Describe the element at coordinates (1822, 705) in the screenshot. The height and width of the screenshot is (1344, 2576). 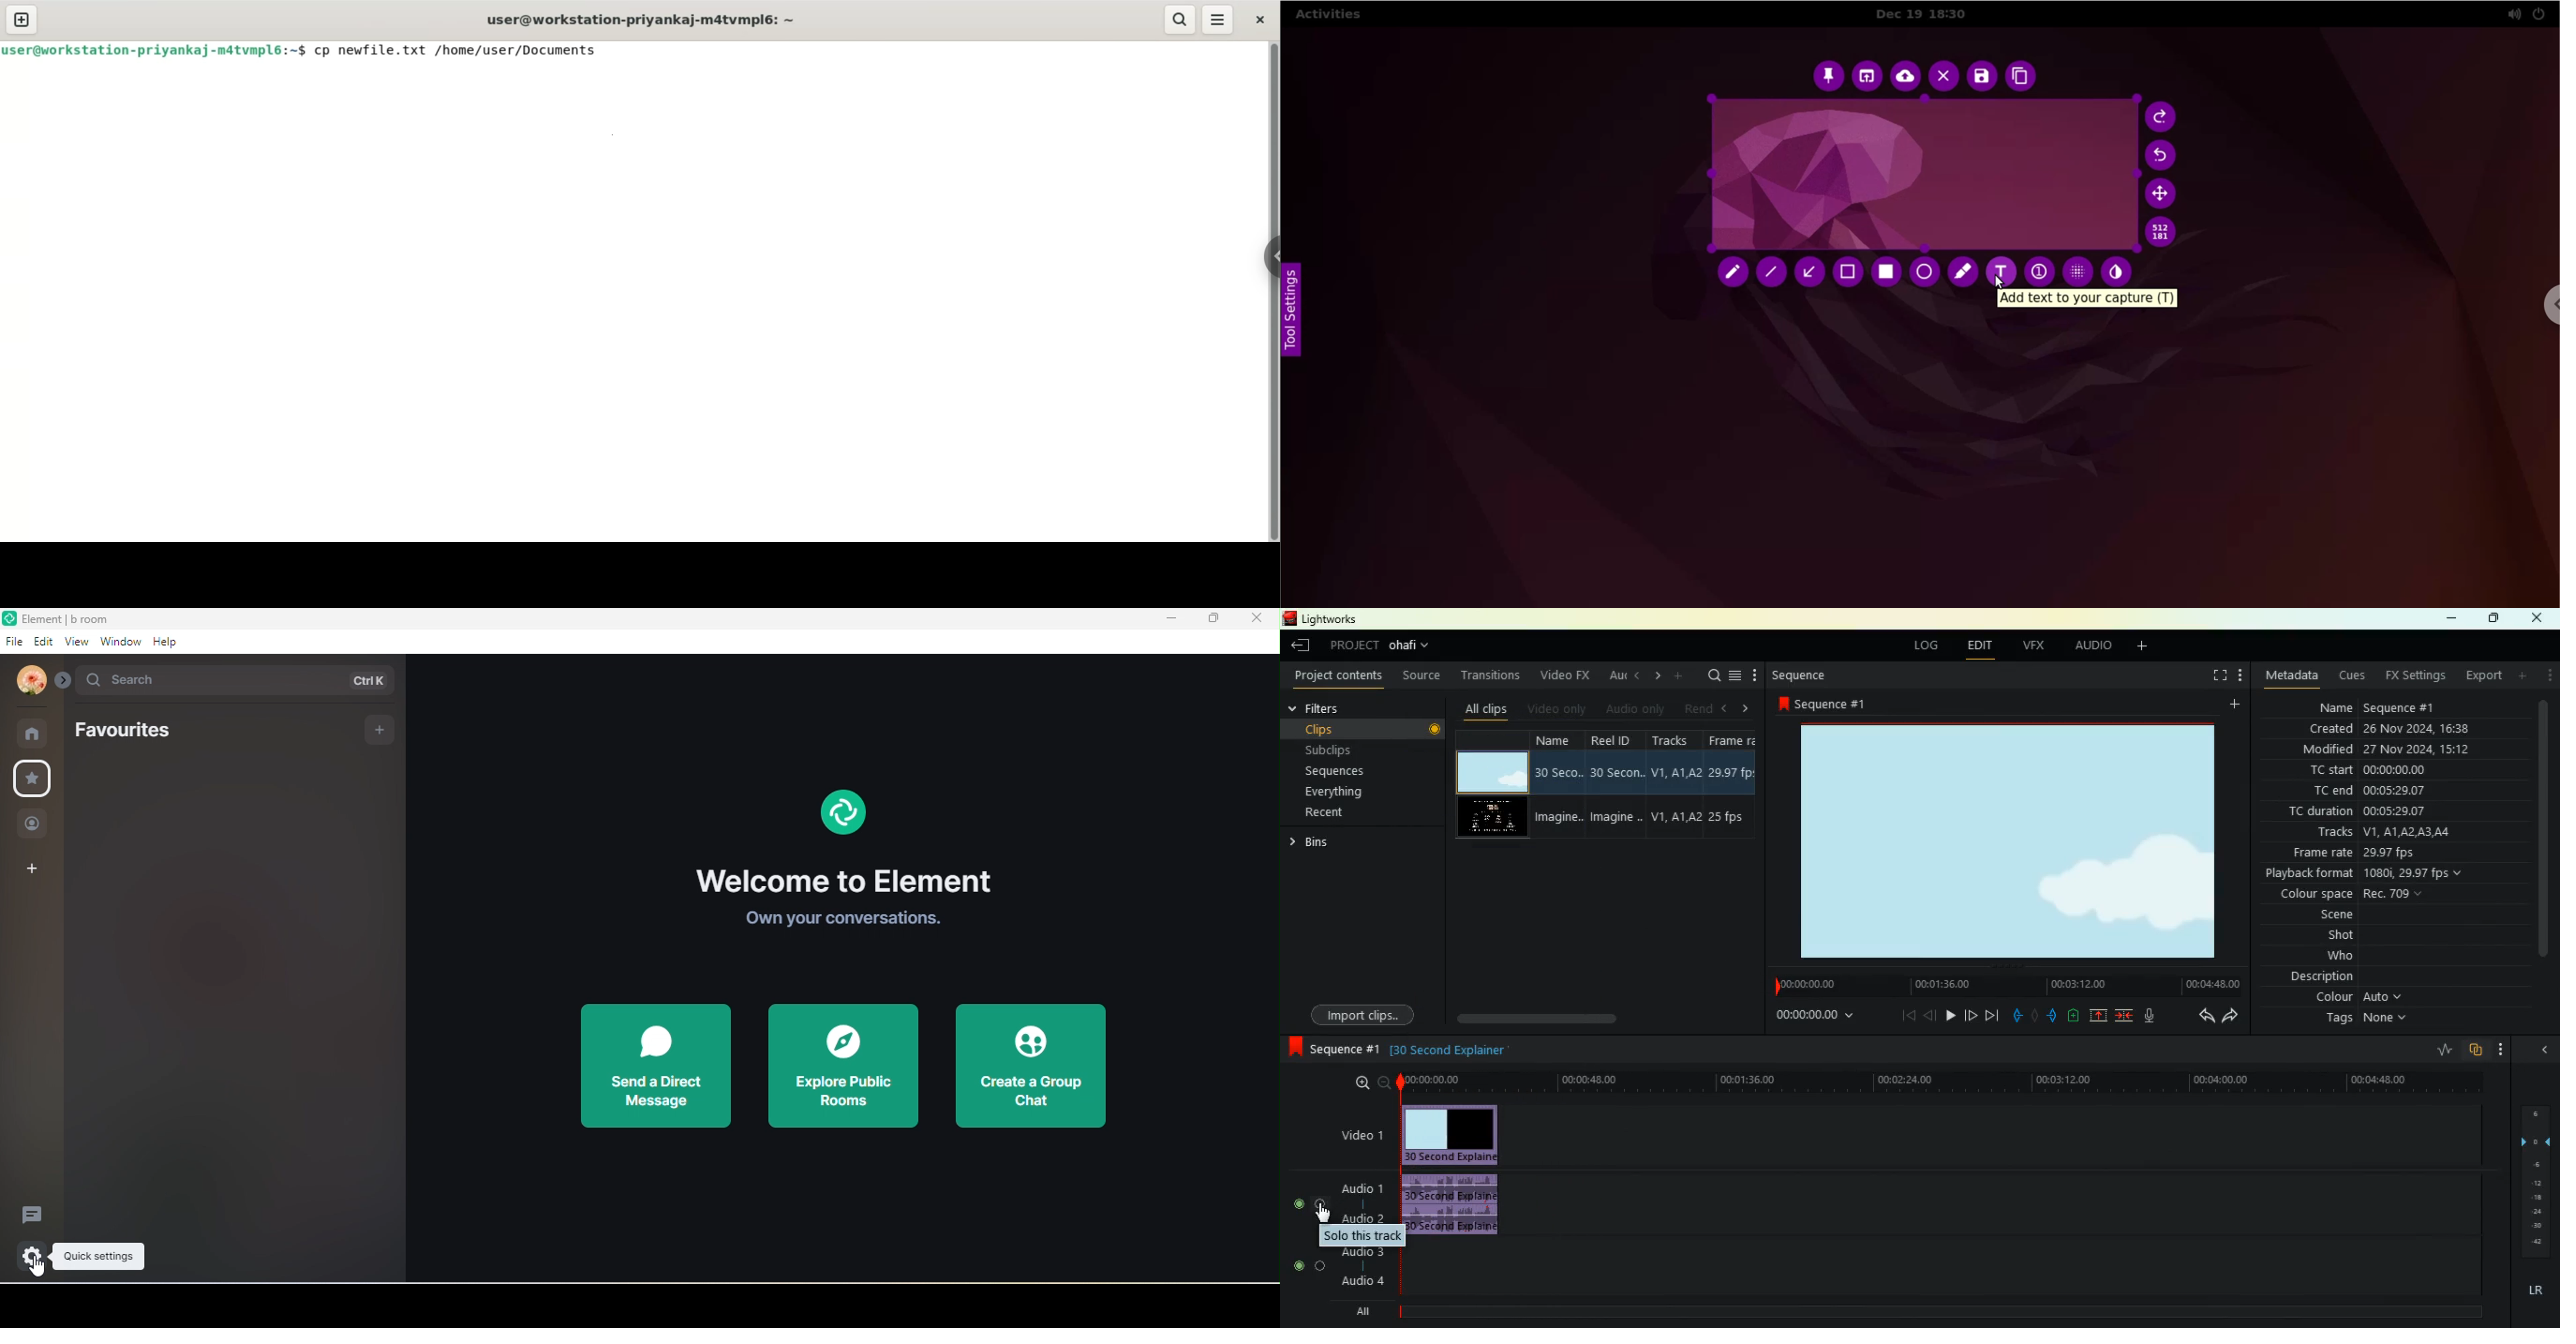
I see `sequence` at that location.